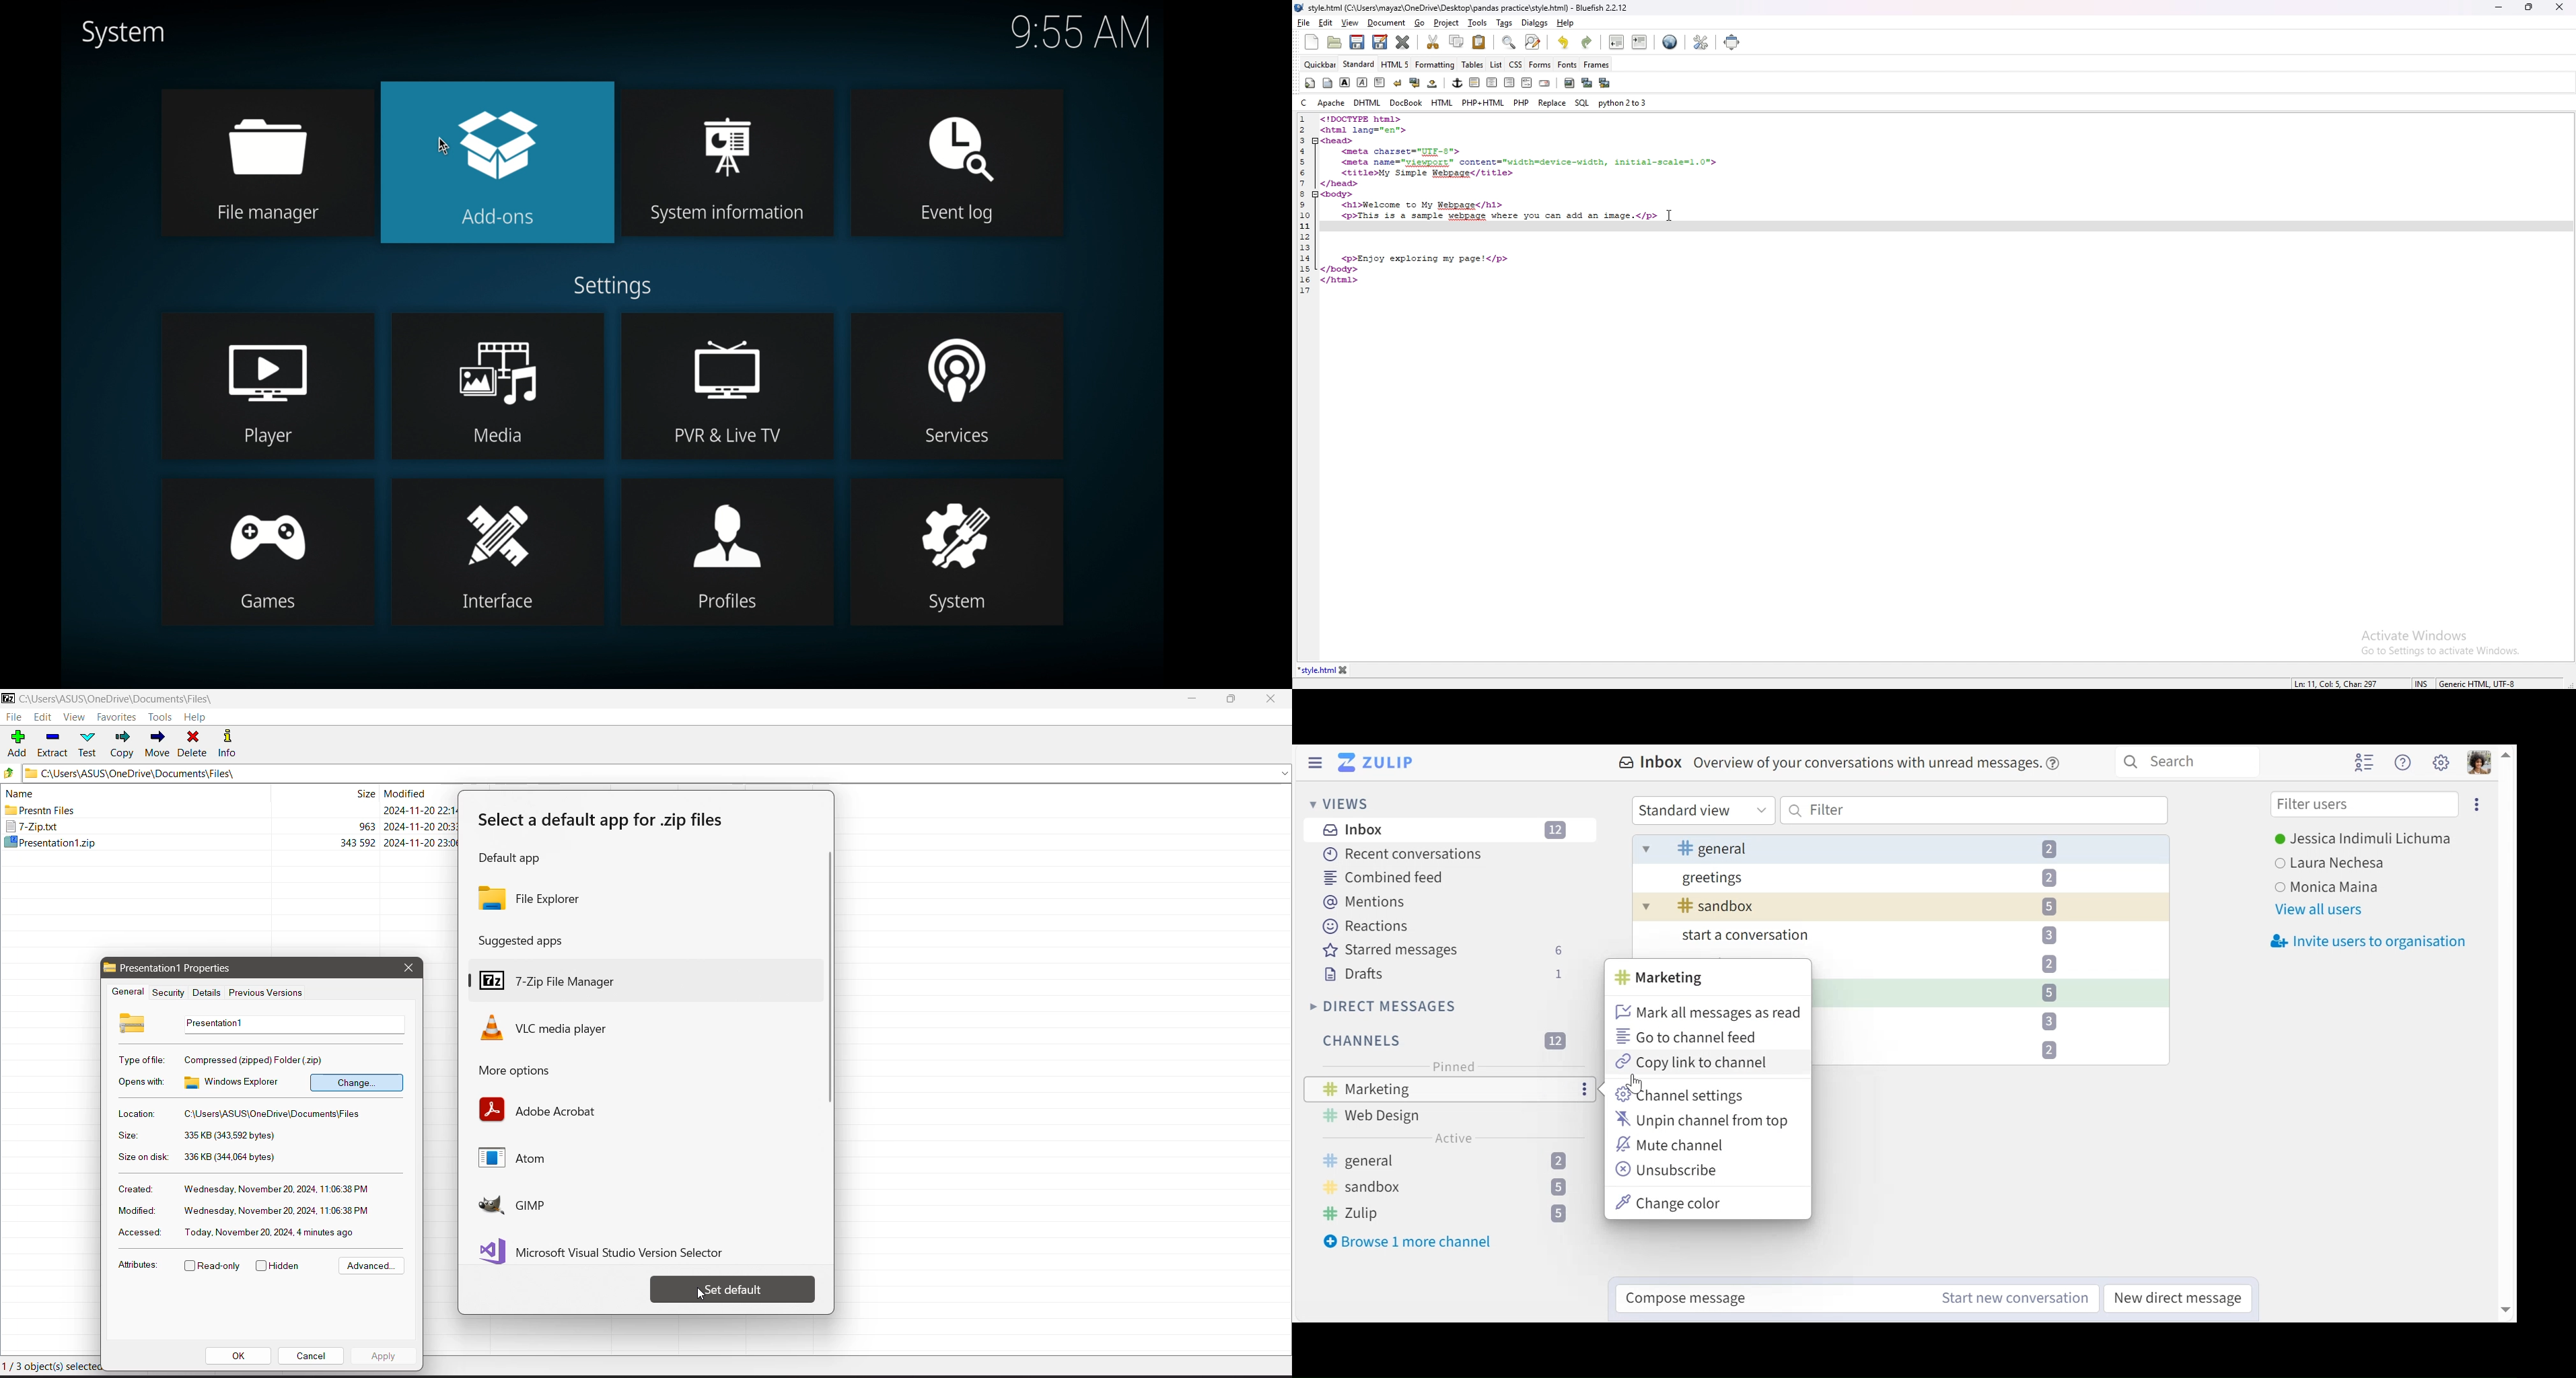  What do you see at coordinates (1377, 763) in the screenshot?
I see `Go to Home View (inbox)` at bounding box center [1377, 763].